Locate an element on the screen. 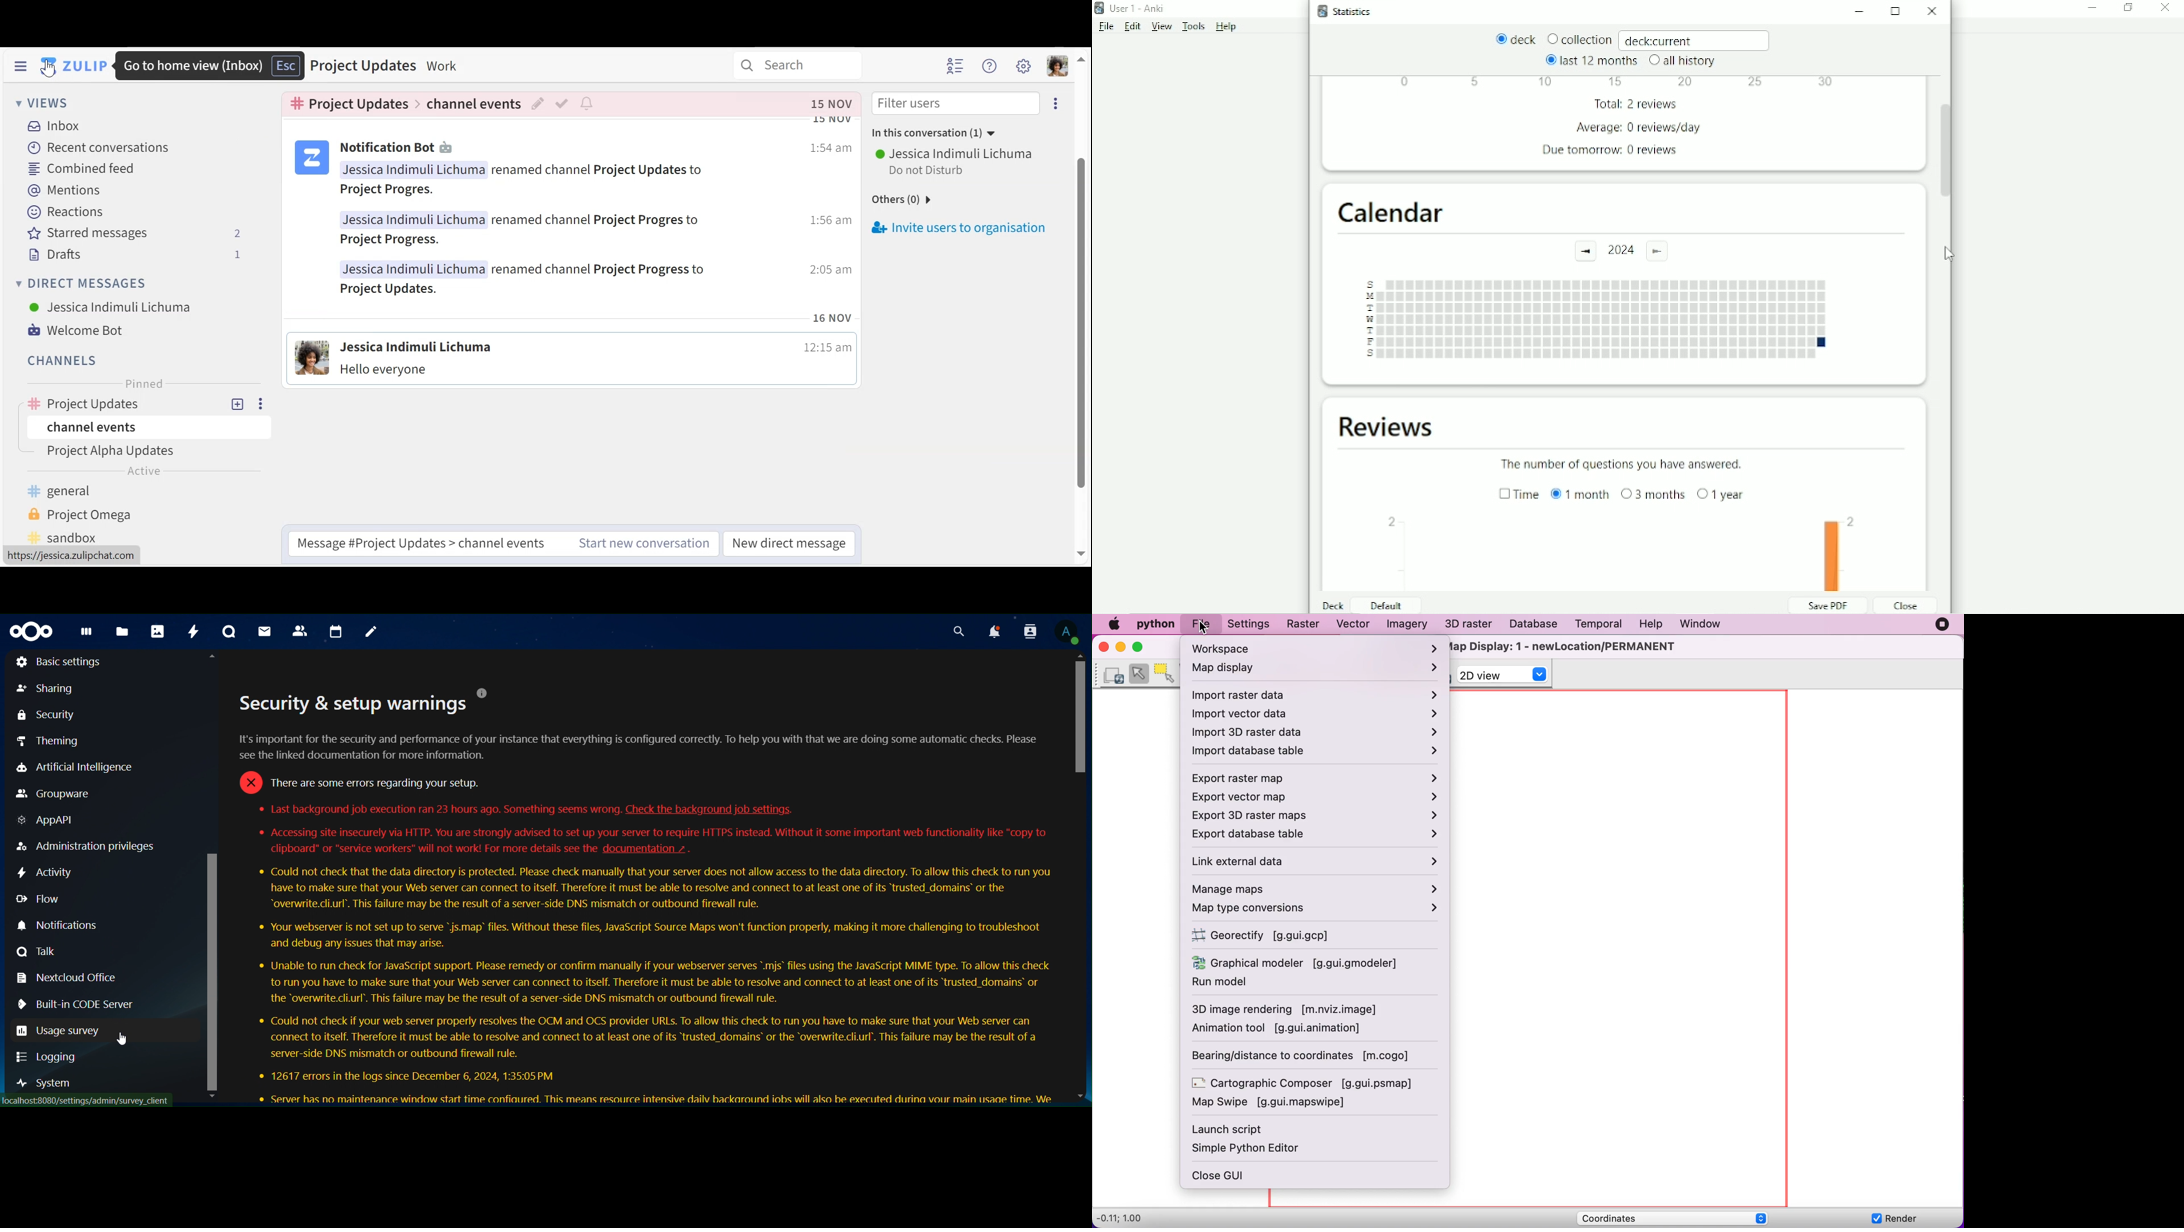 Image resolution: width=2184 pixels, height=1232 pixels. general is located at coordinates (96, 492).